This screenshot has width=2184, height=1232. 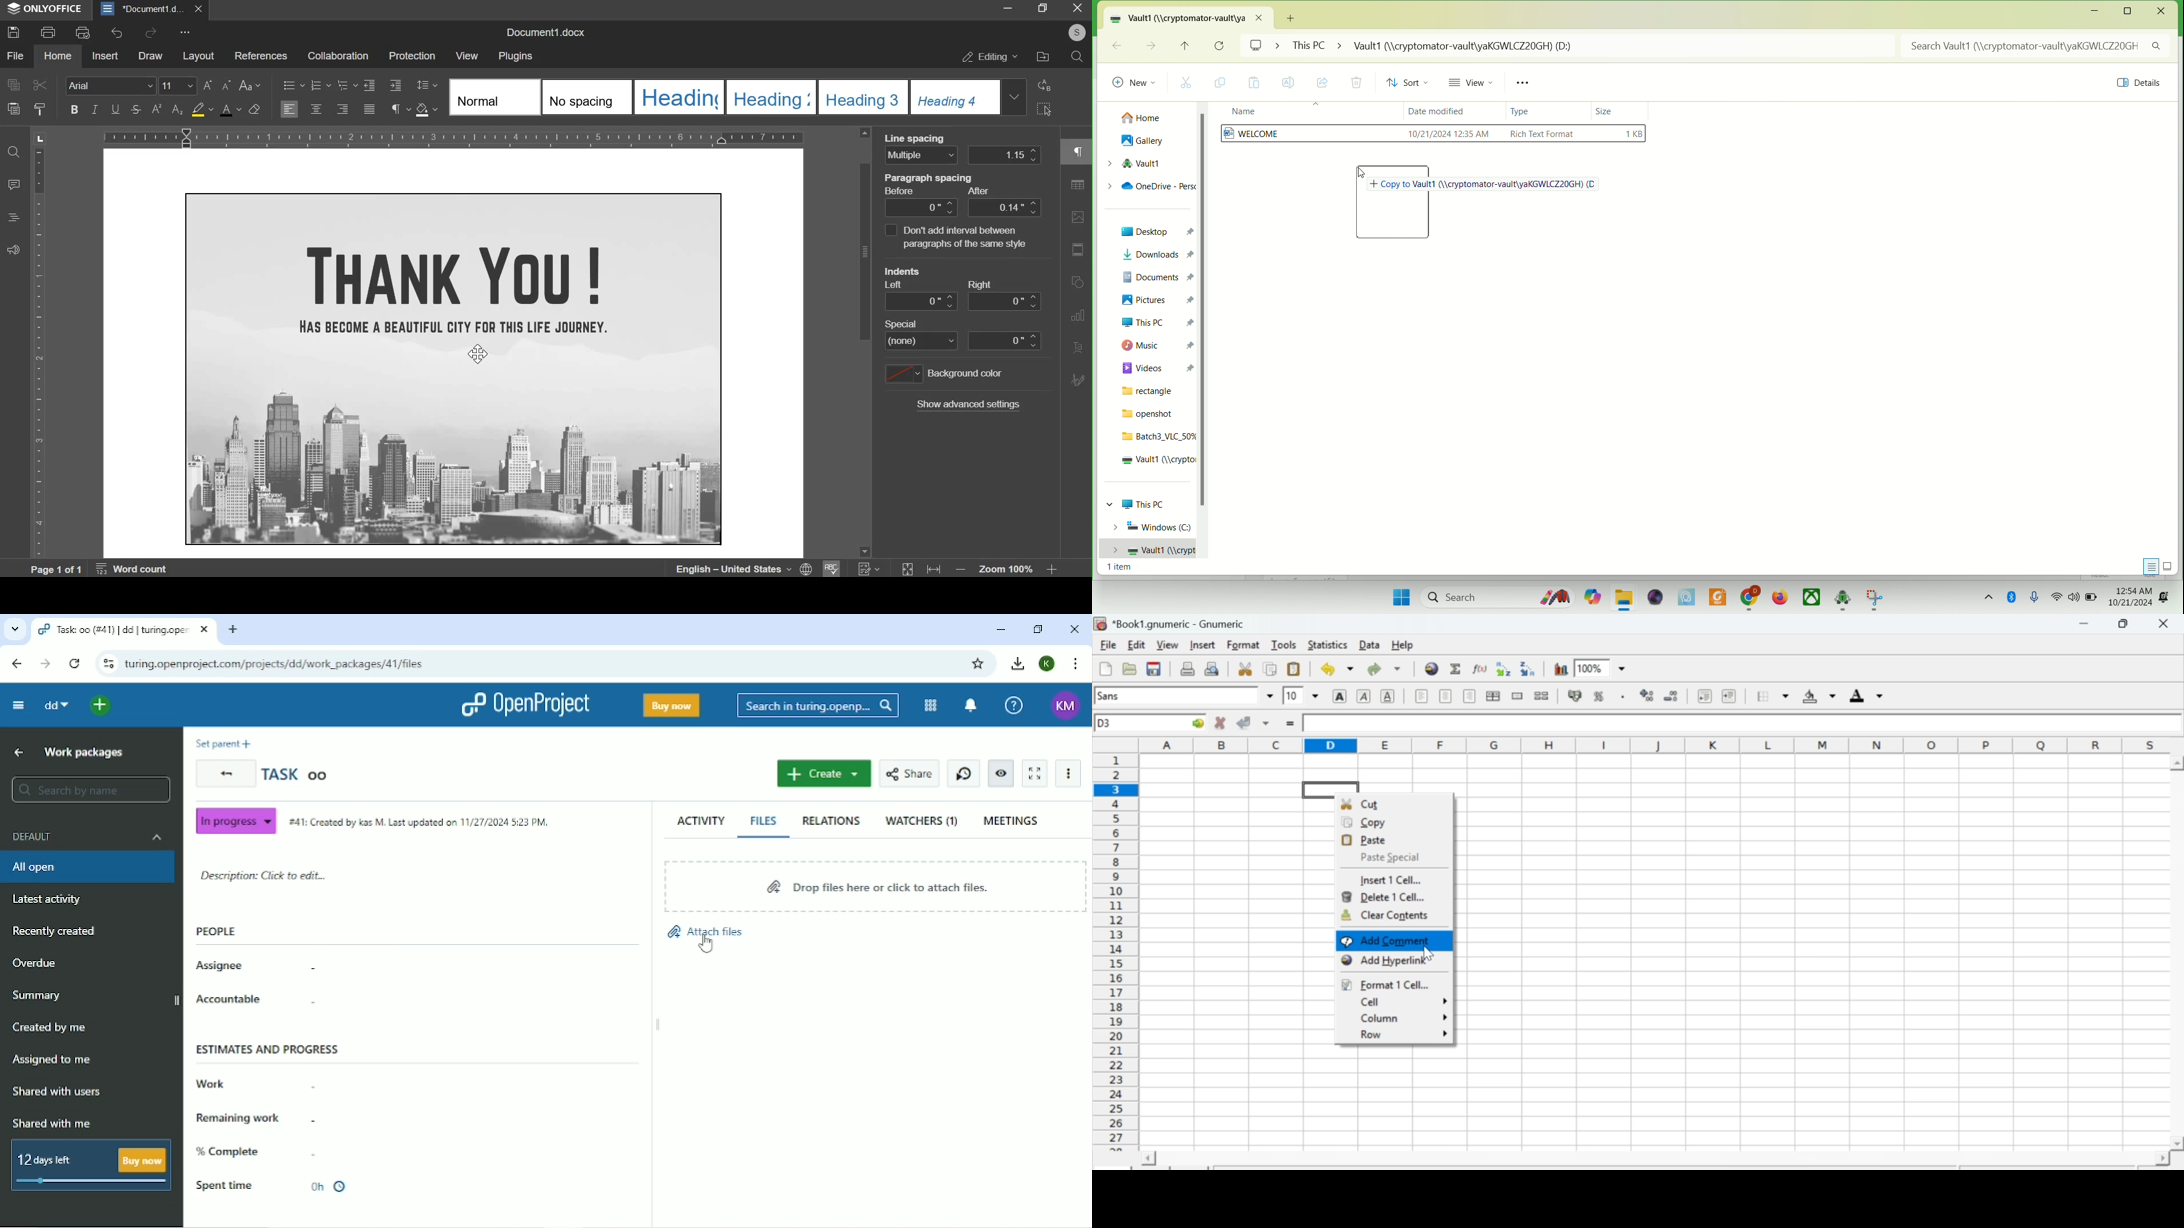 I want to click on Help, so click(x=1402, y=645).